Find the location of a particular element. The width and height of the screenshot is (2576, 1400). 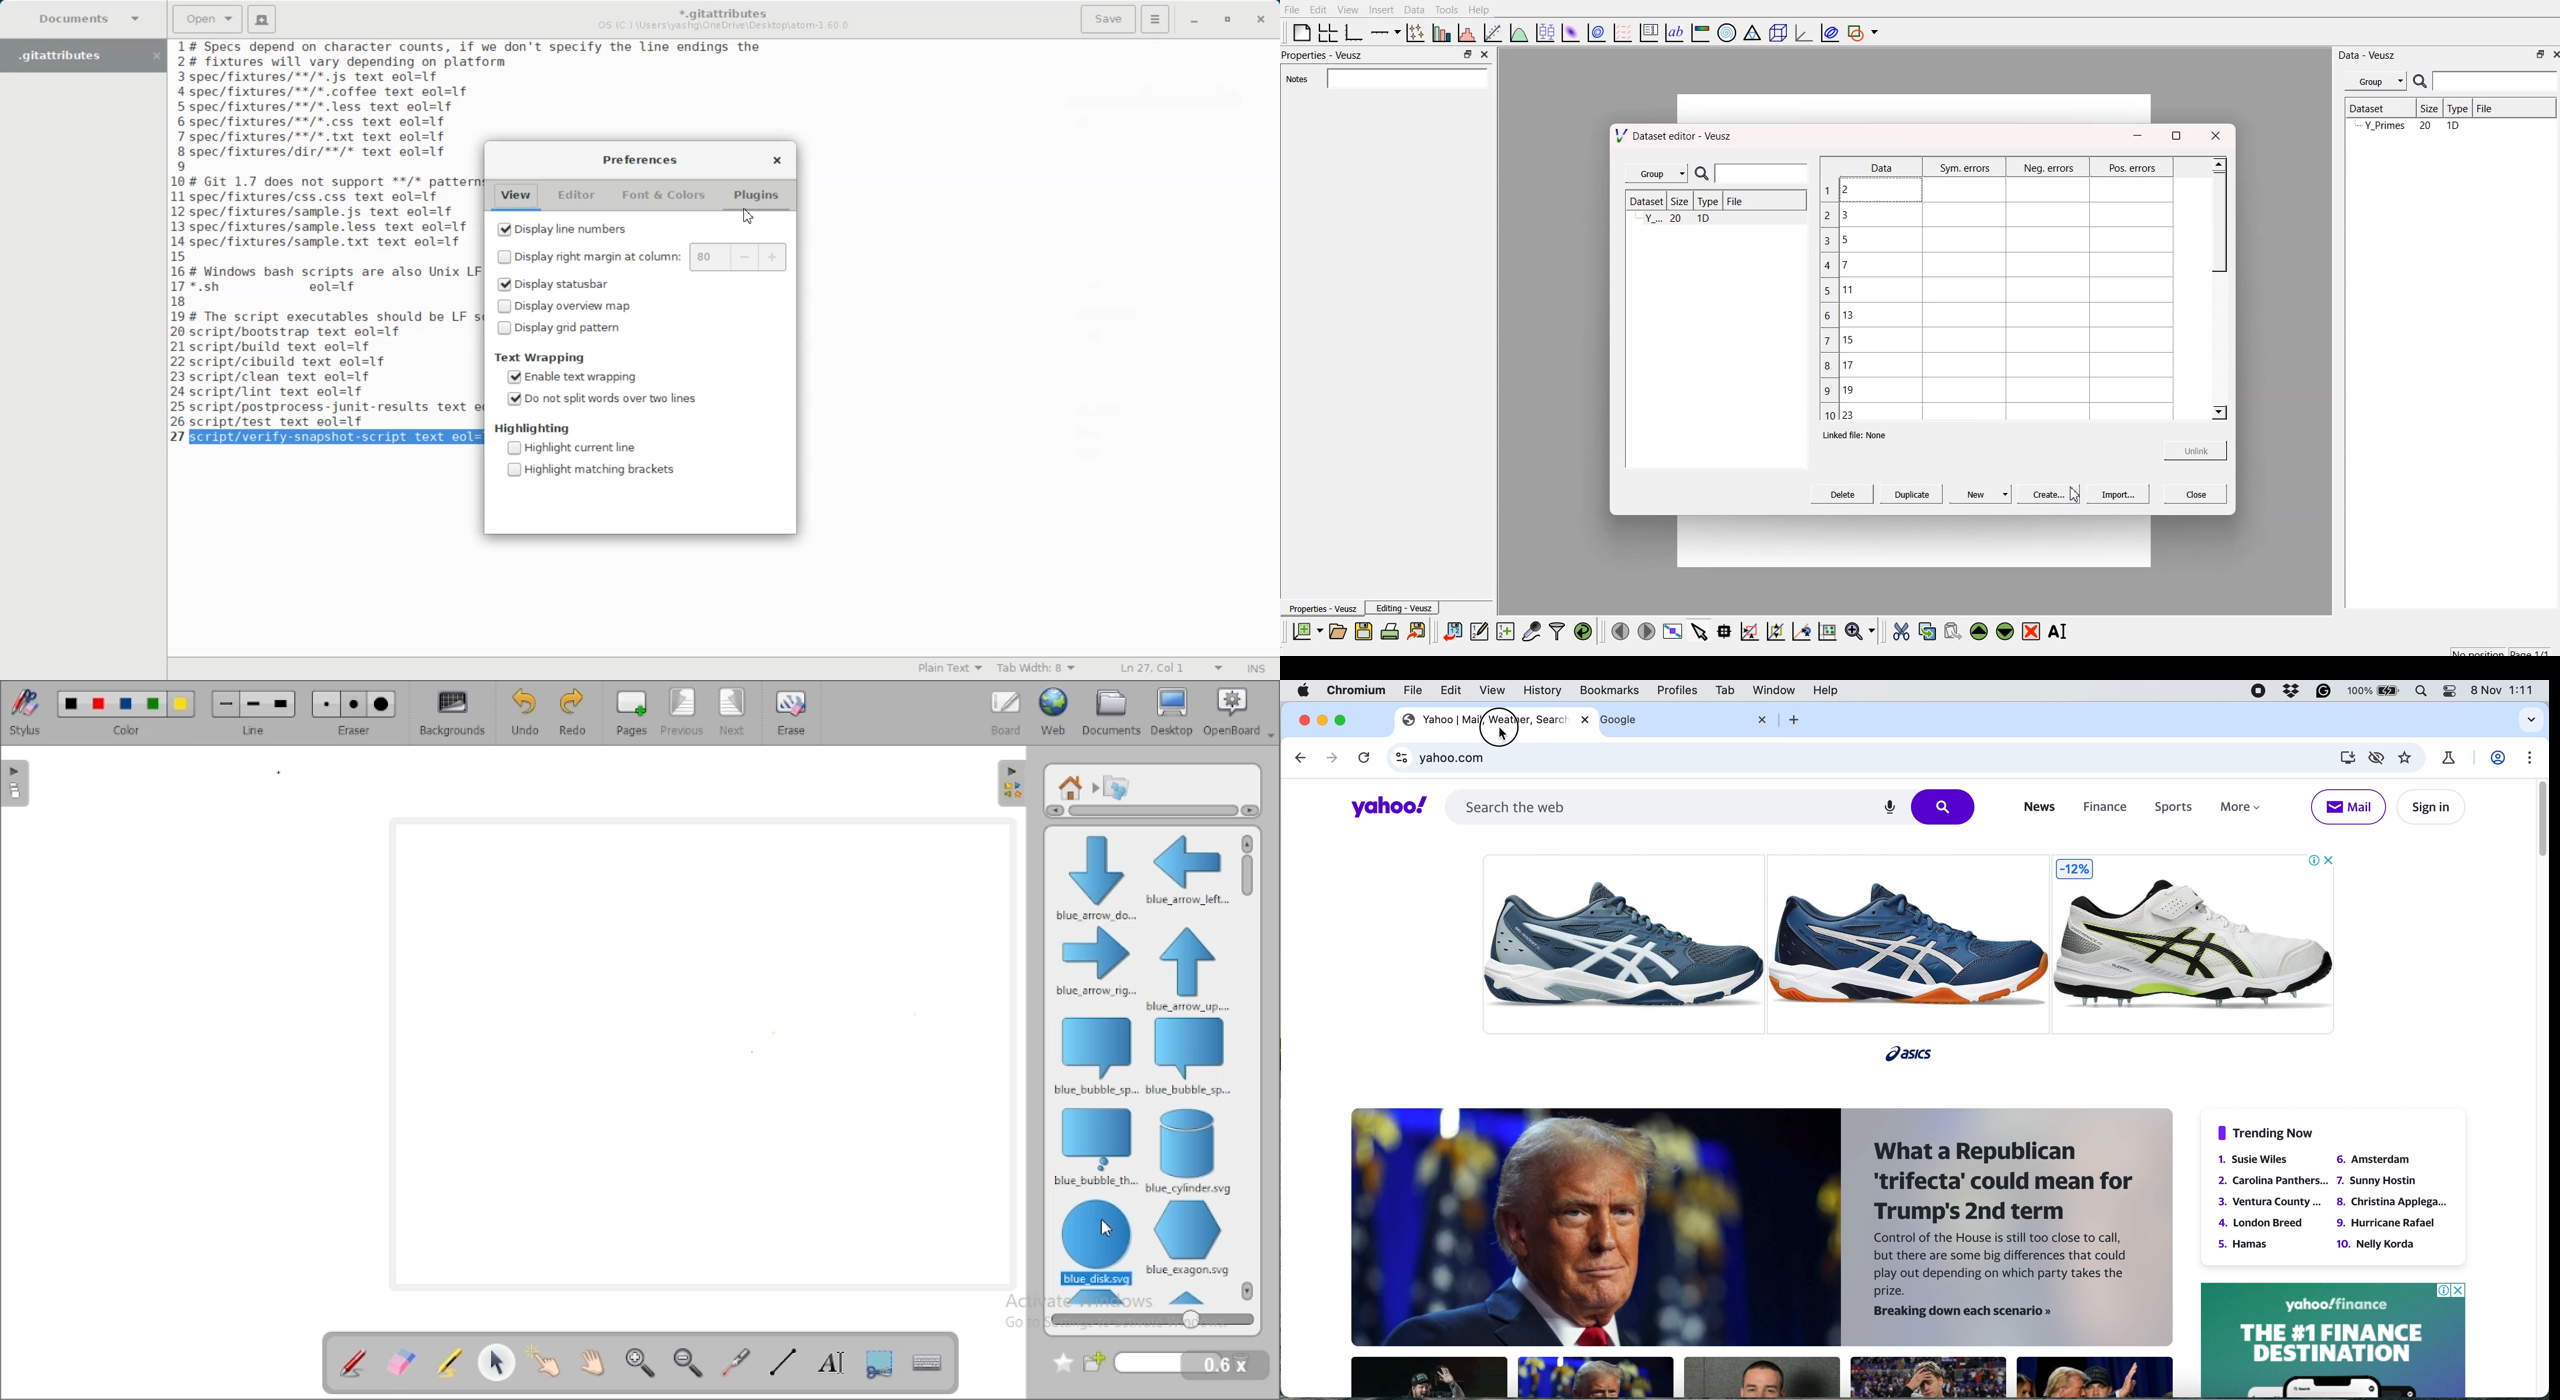

highlight is located at coordinates (448, 1361).